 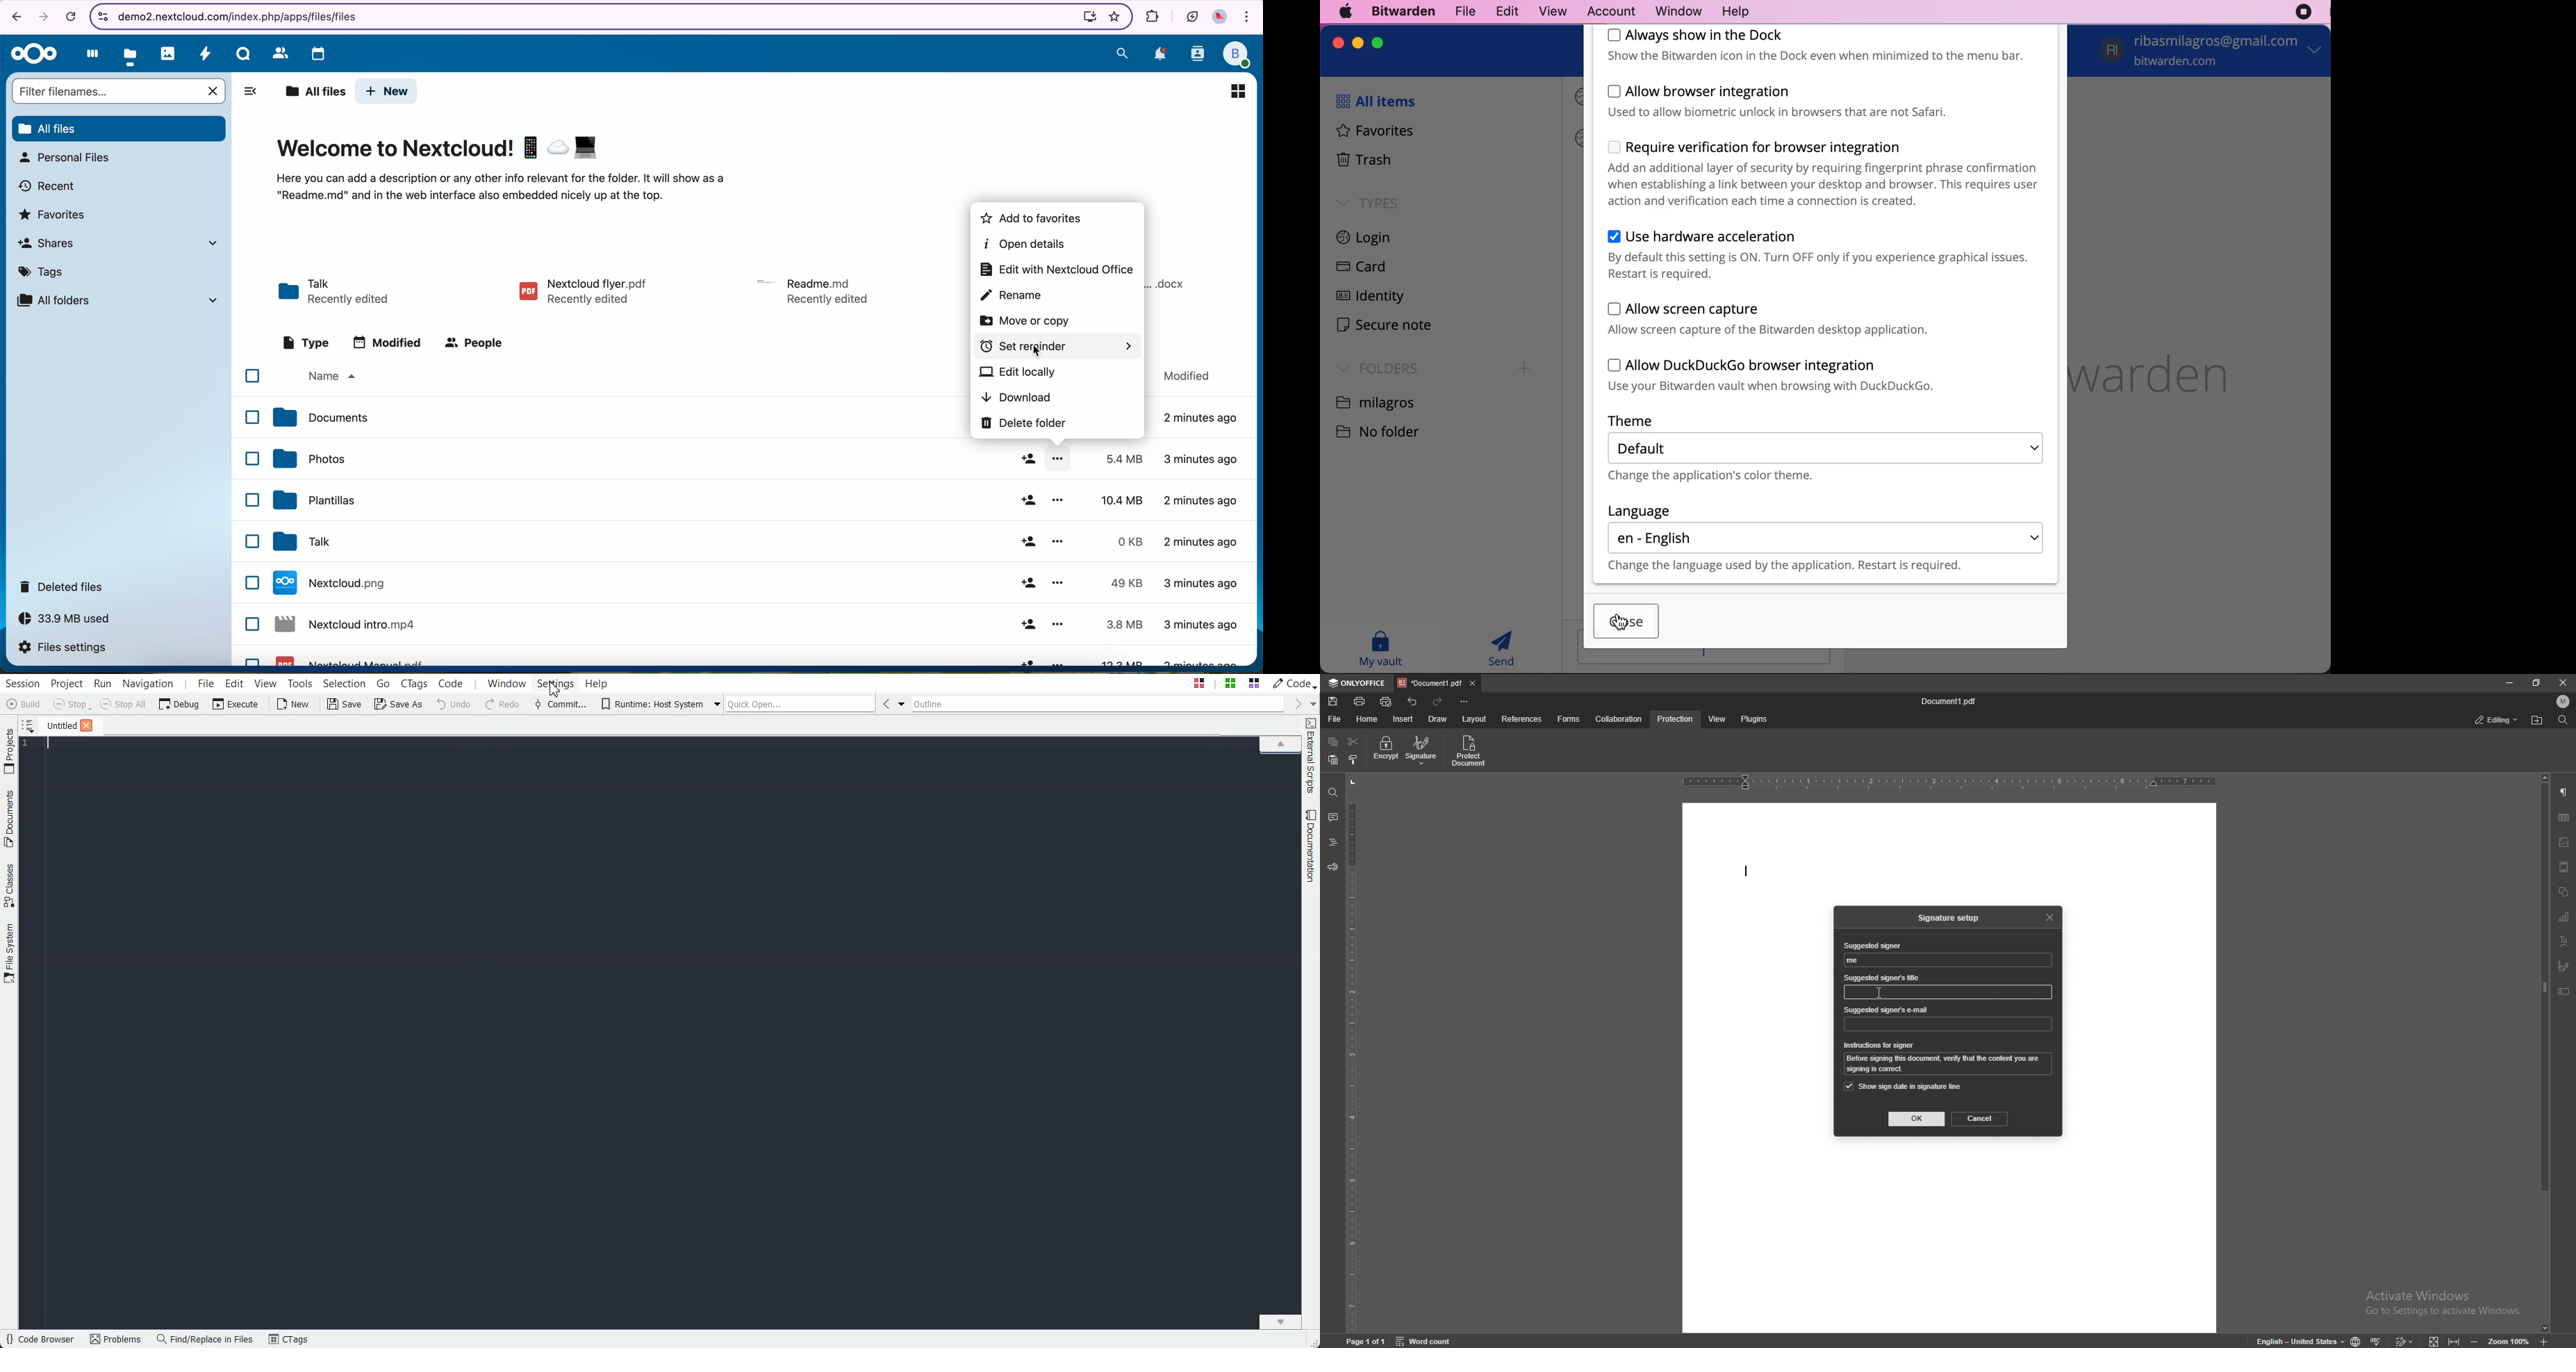 What do you see at coordinates (89, 53) in the screenshot?
I see `dashboard` at bounding box center [89, 53].